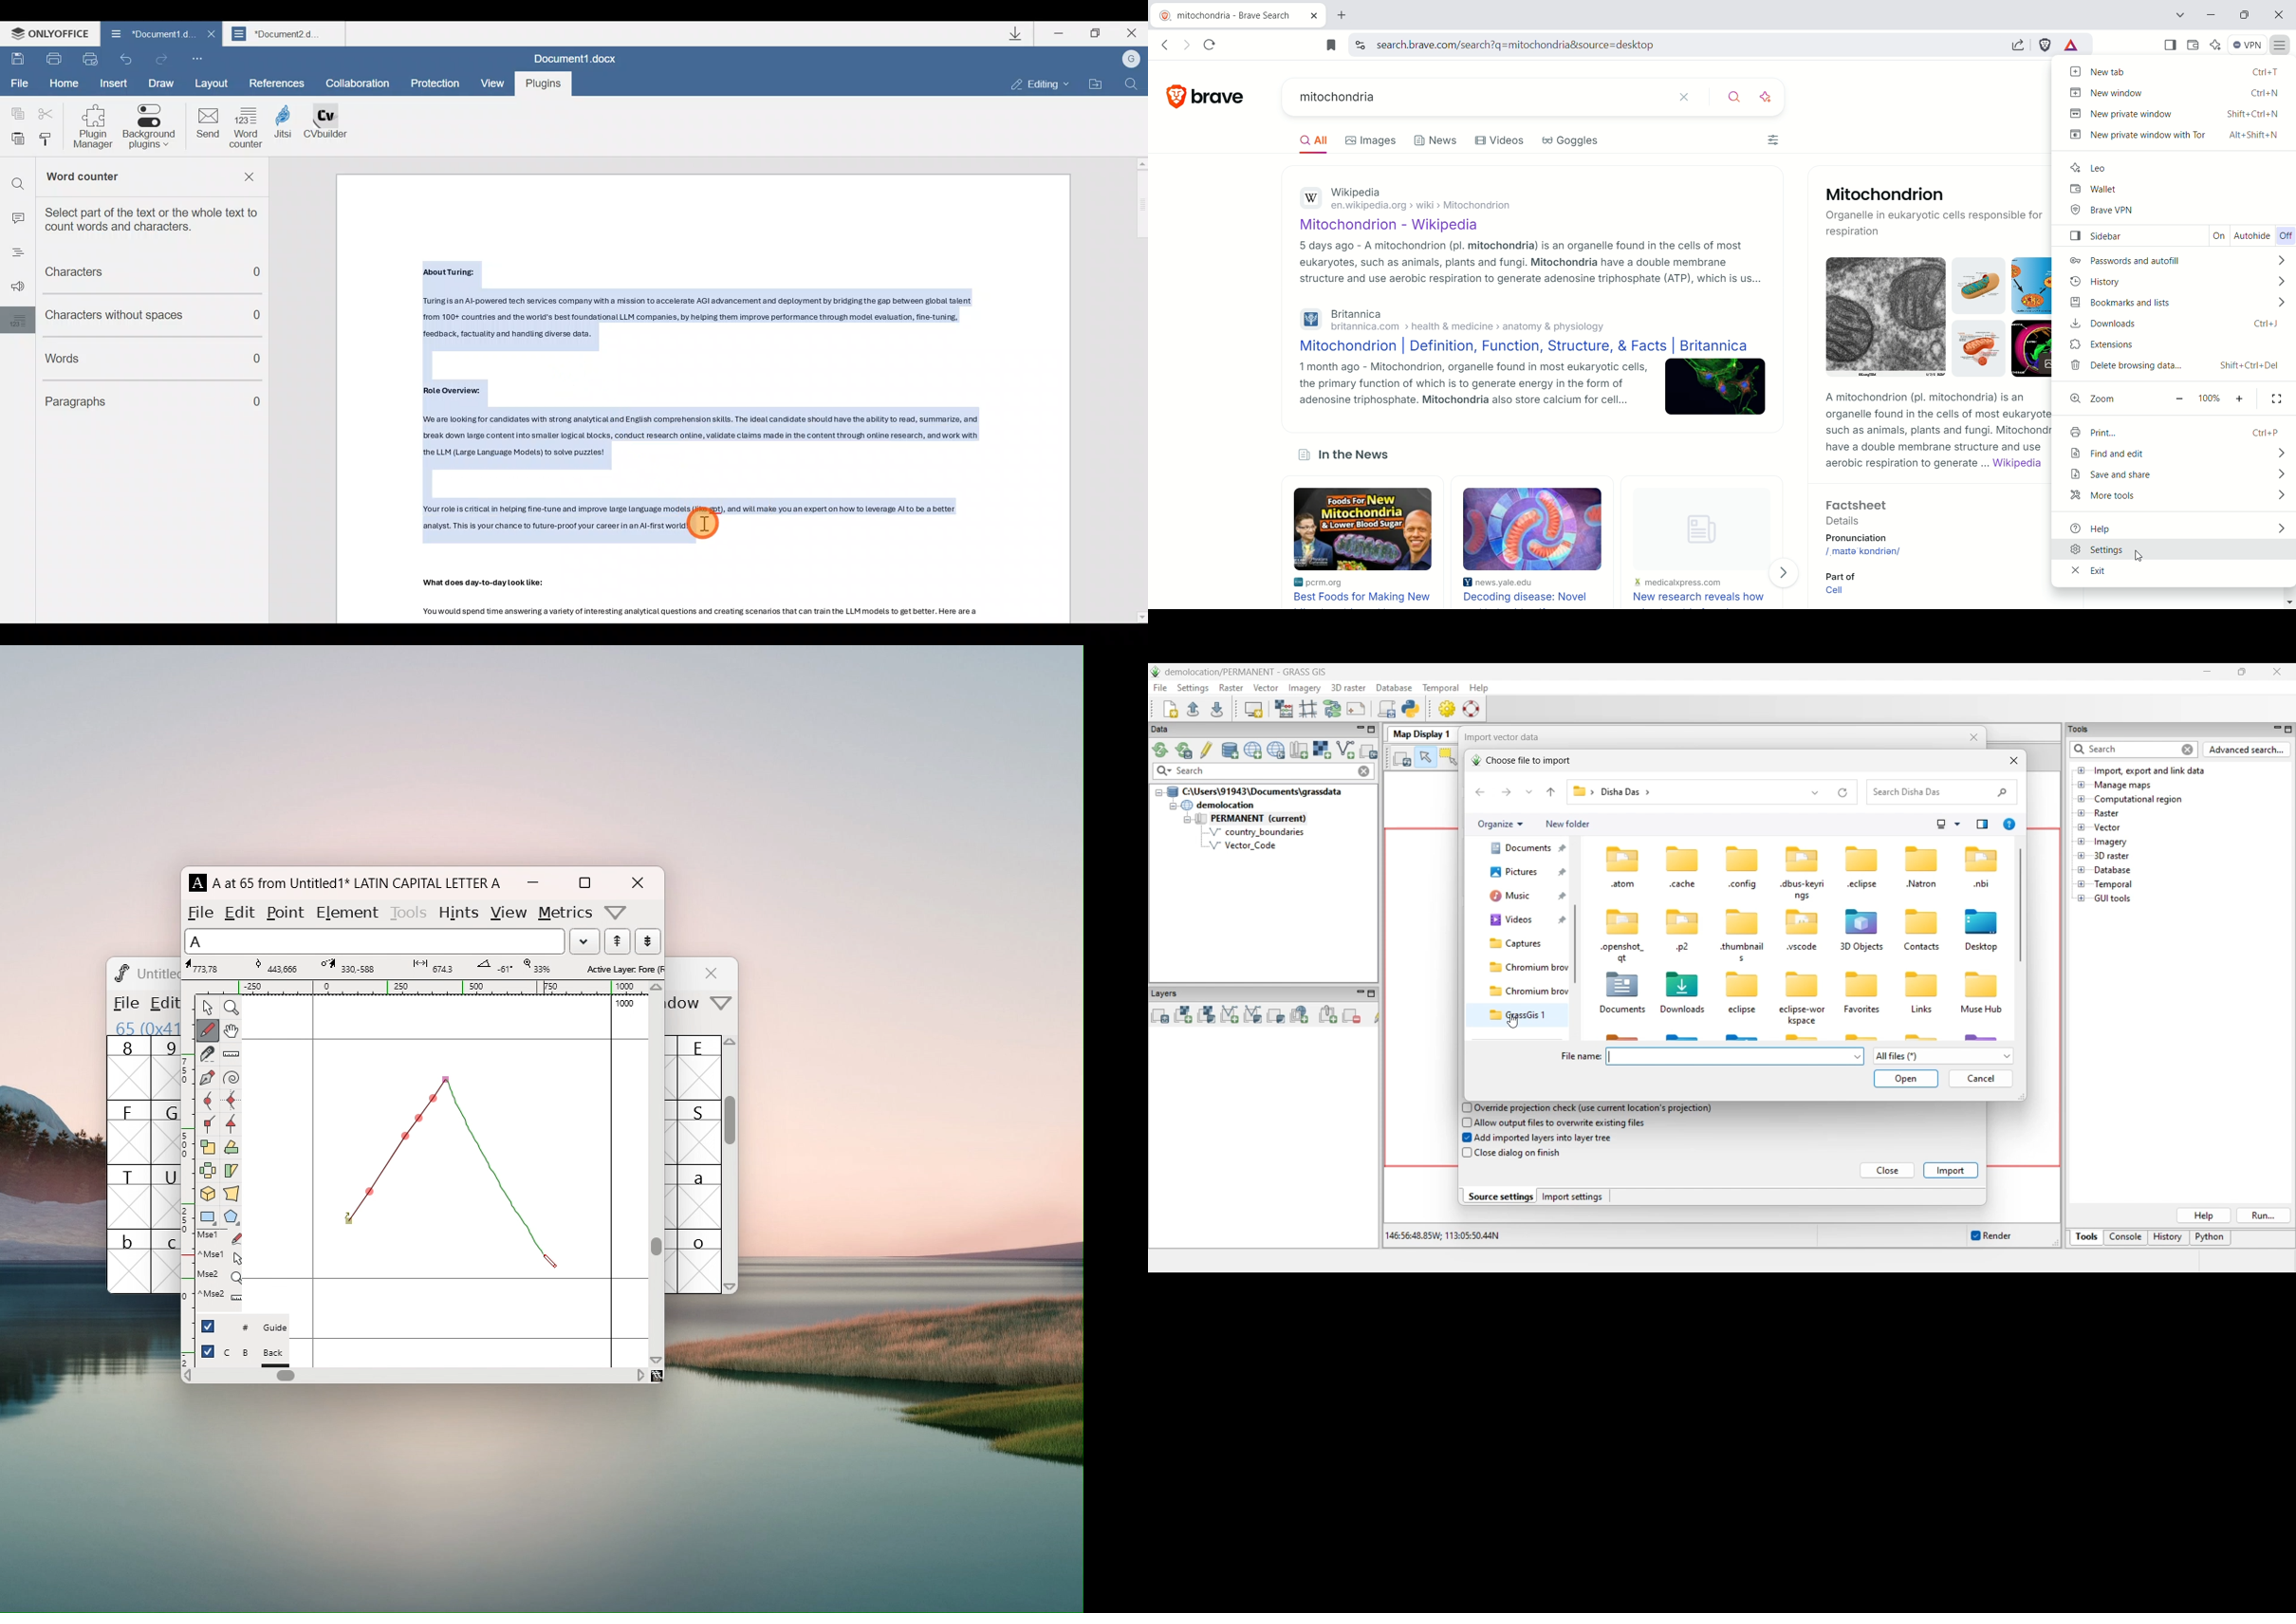 The image size is (2296, 1624). Describe the element at coordinates (566, 913) in the screenshot. I see `metrics` at that location.